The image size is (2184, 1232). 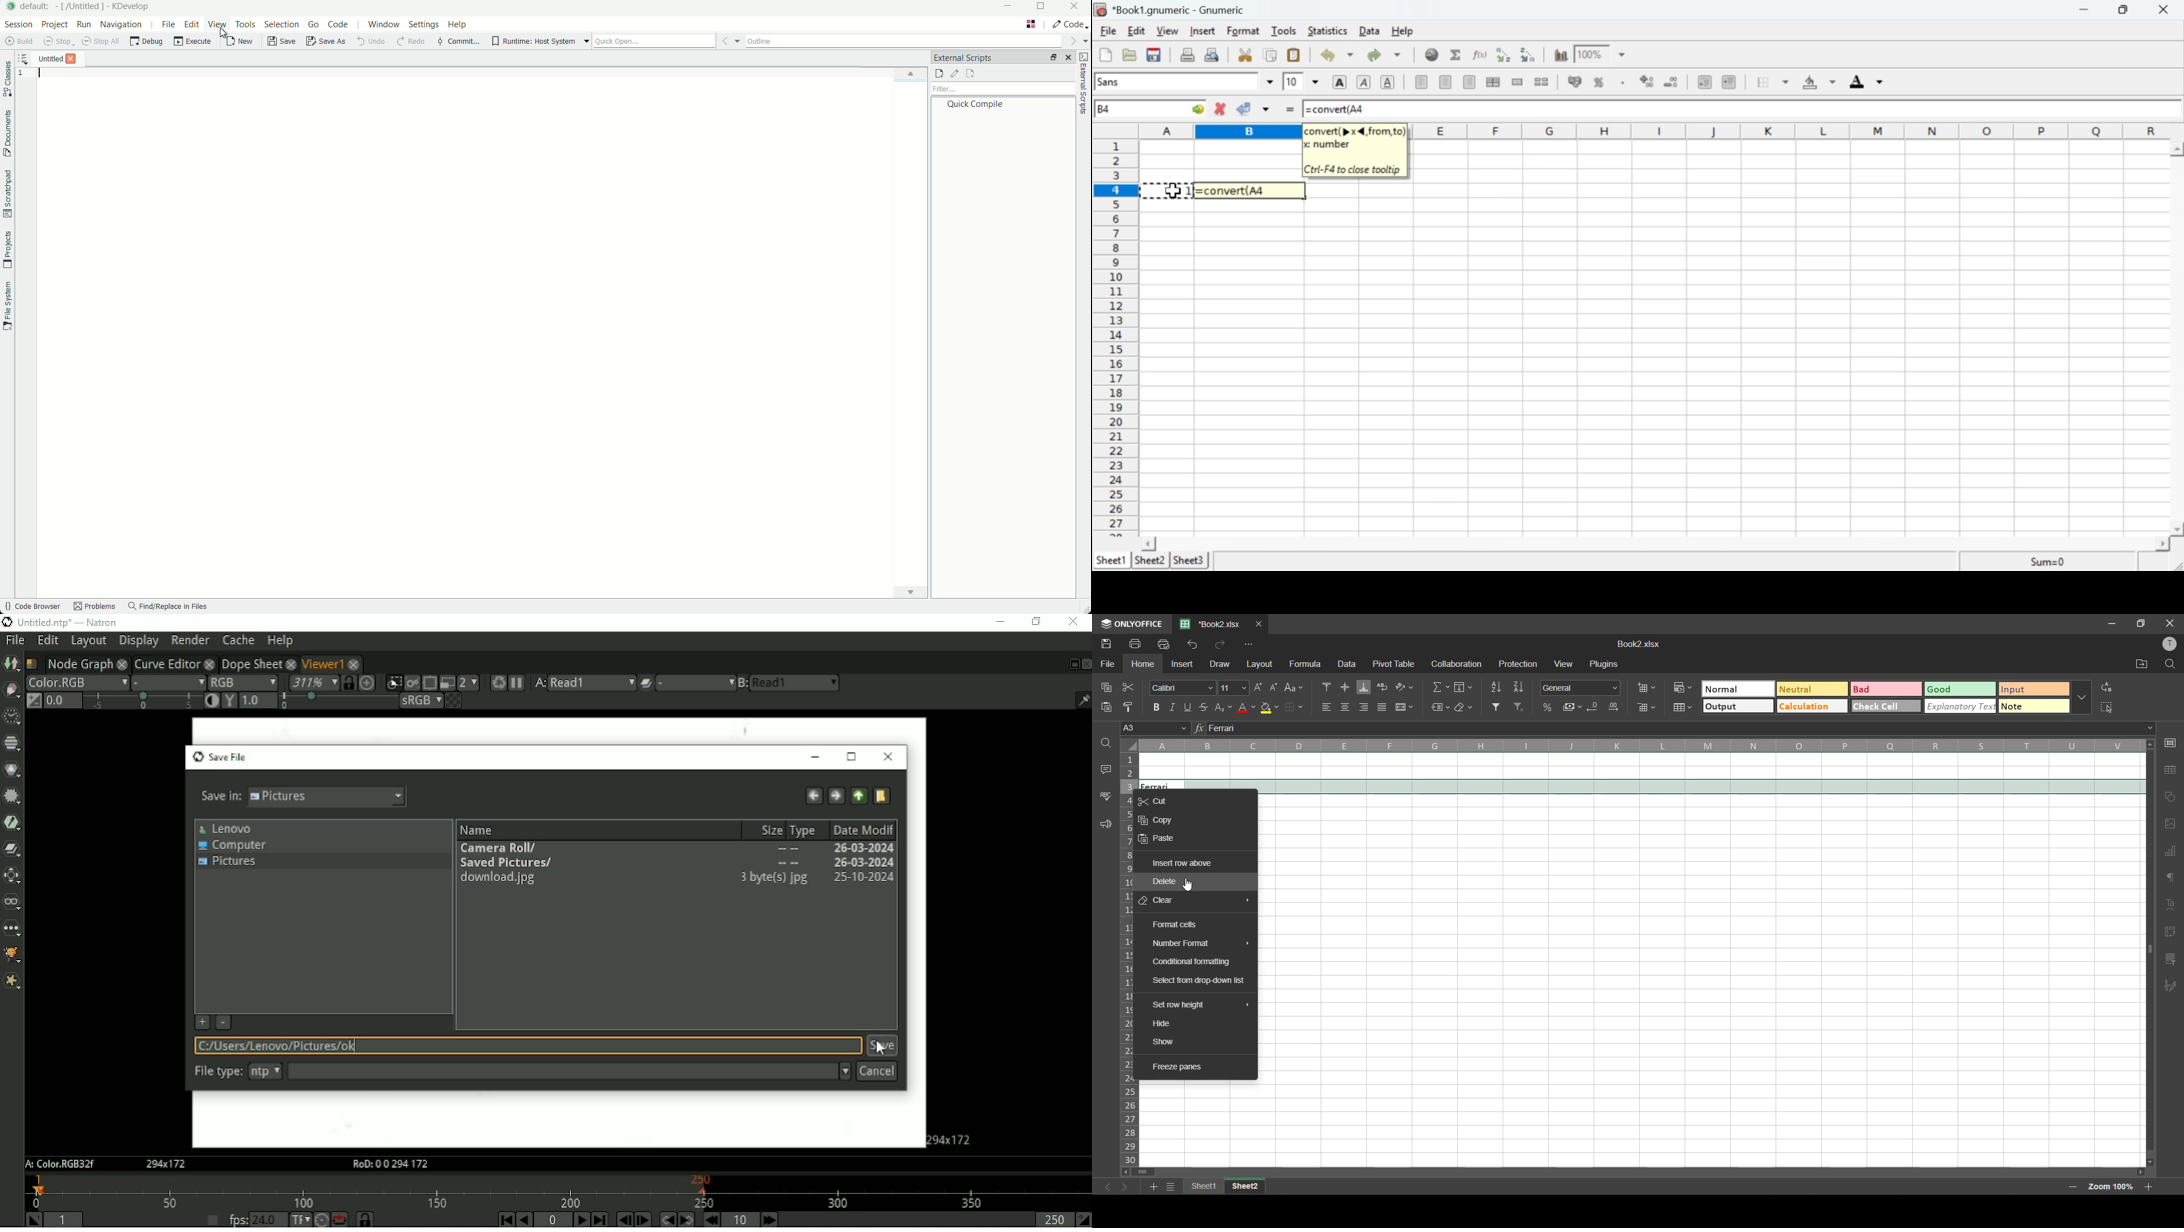 What do you see at coordinates (22, 75) in the screenshot?
I see `1` at bounding box center [22, 75].